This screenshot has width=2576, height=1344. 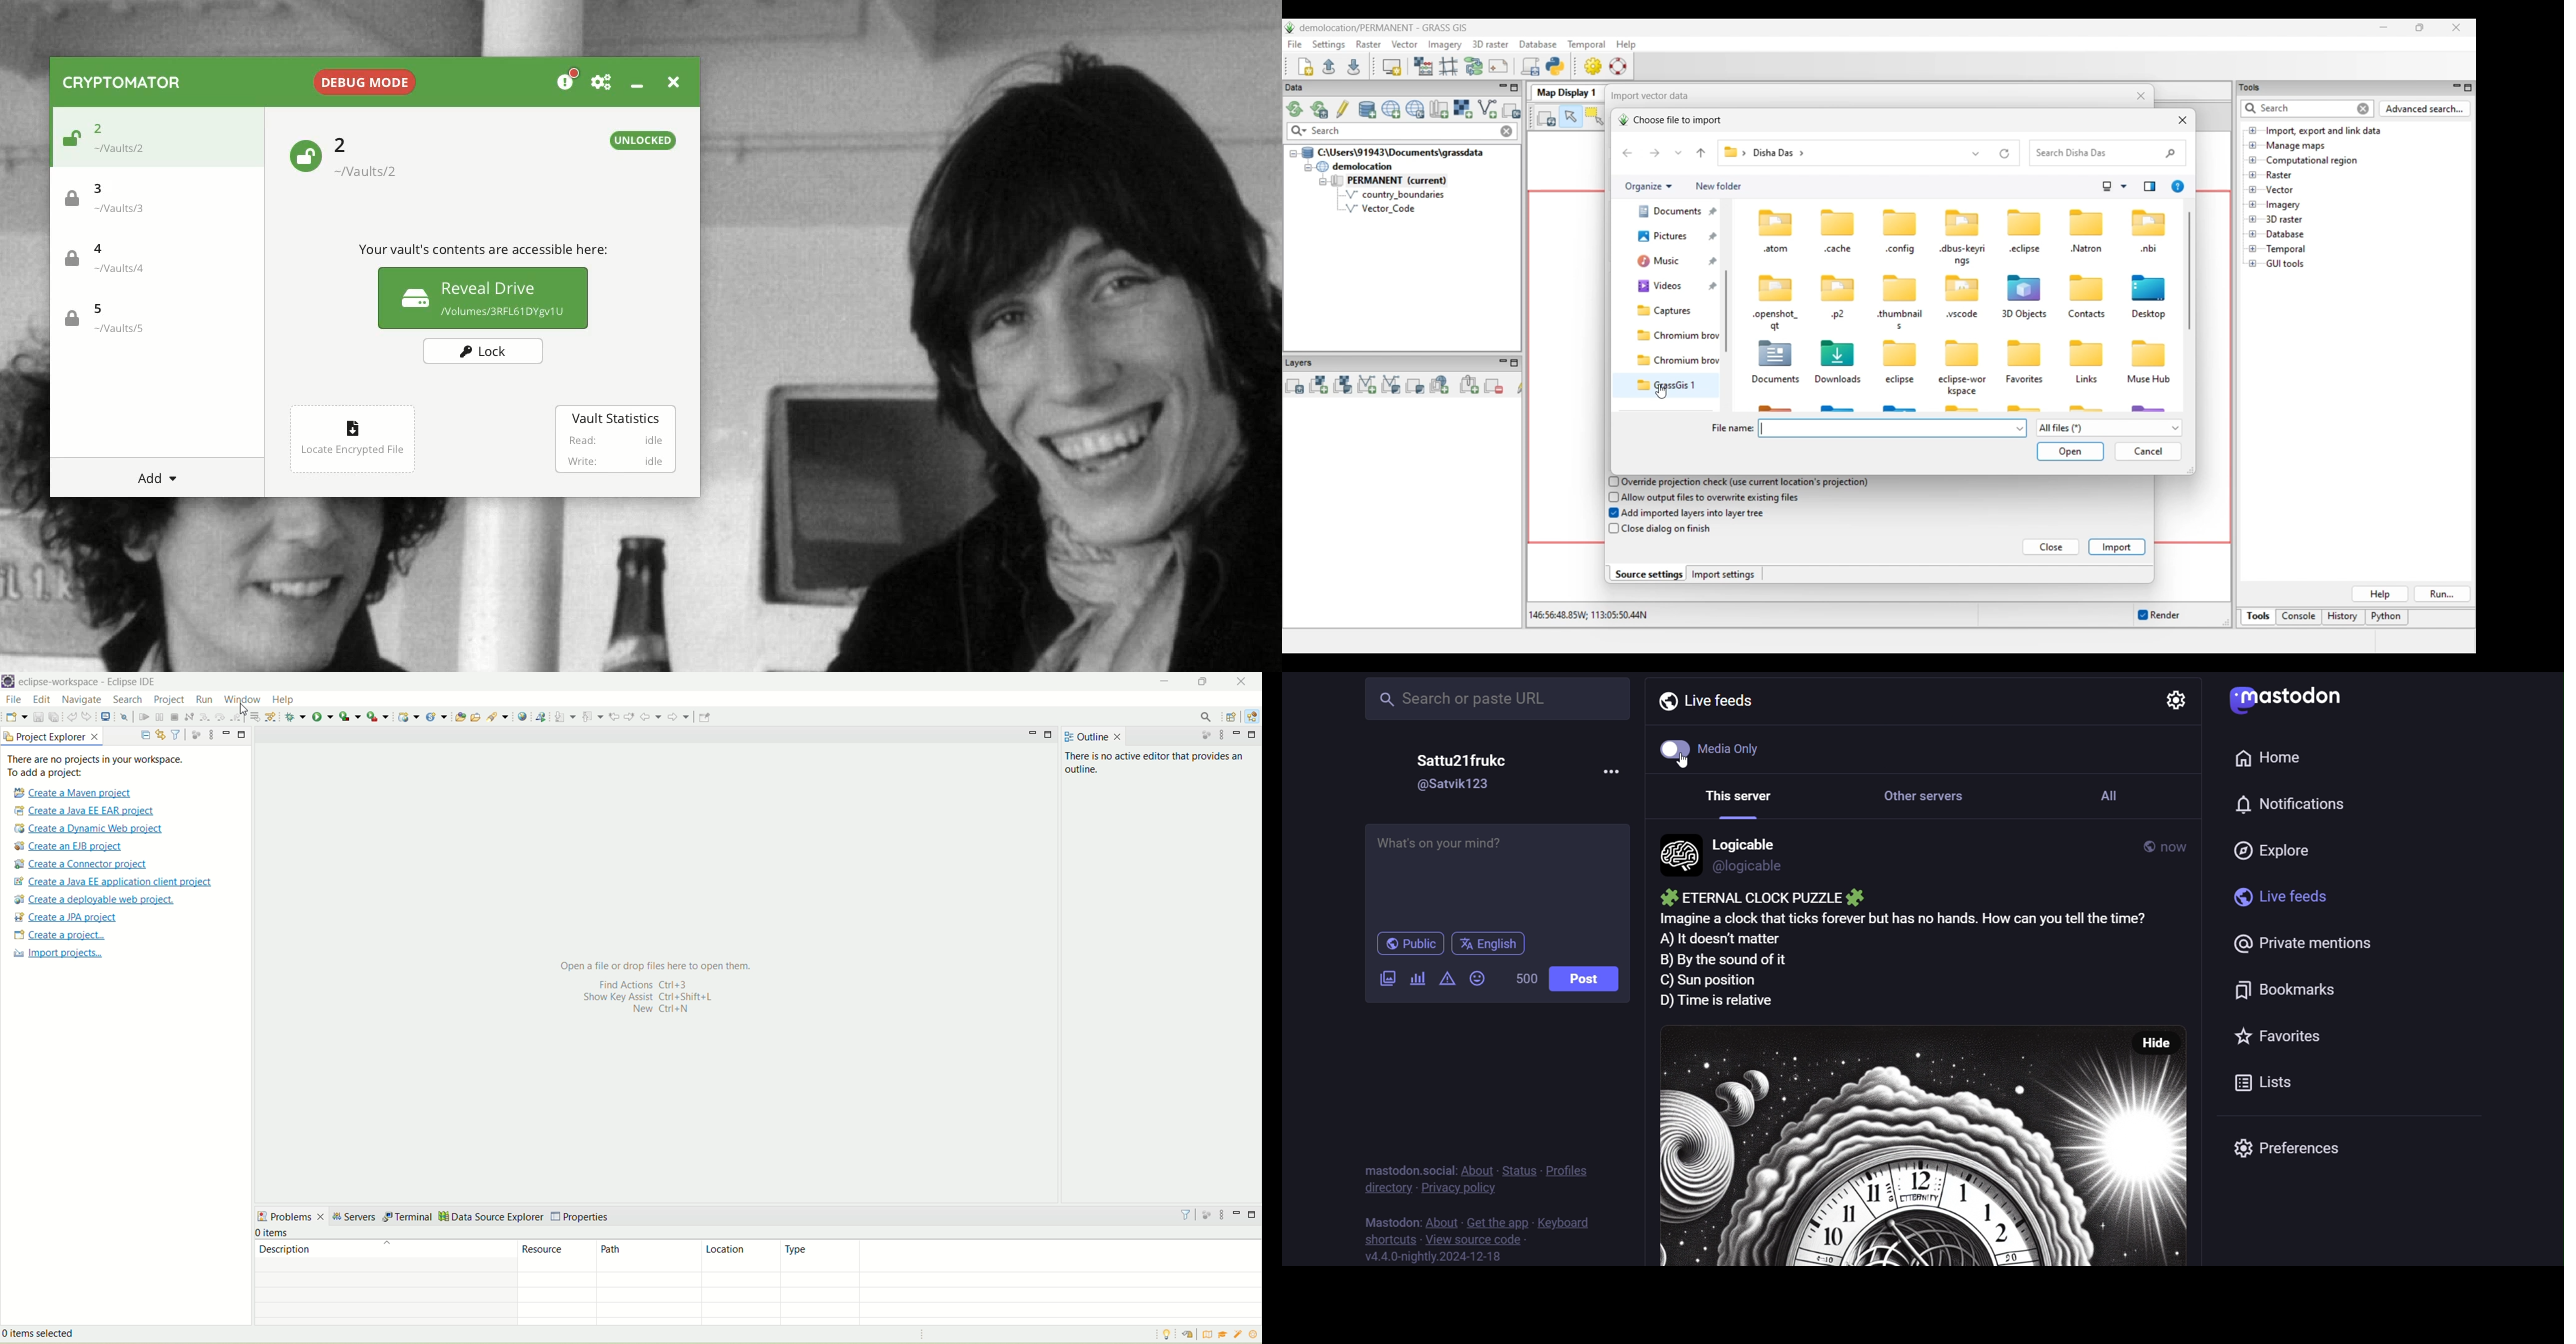 What do you see at coordinates (2292, 1150) in the screenshot?
I see `preferences` at bounding box center [2292, 1150].